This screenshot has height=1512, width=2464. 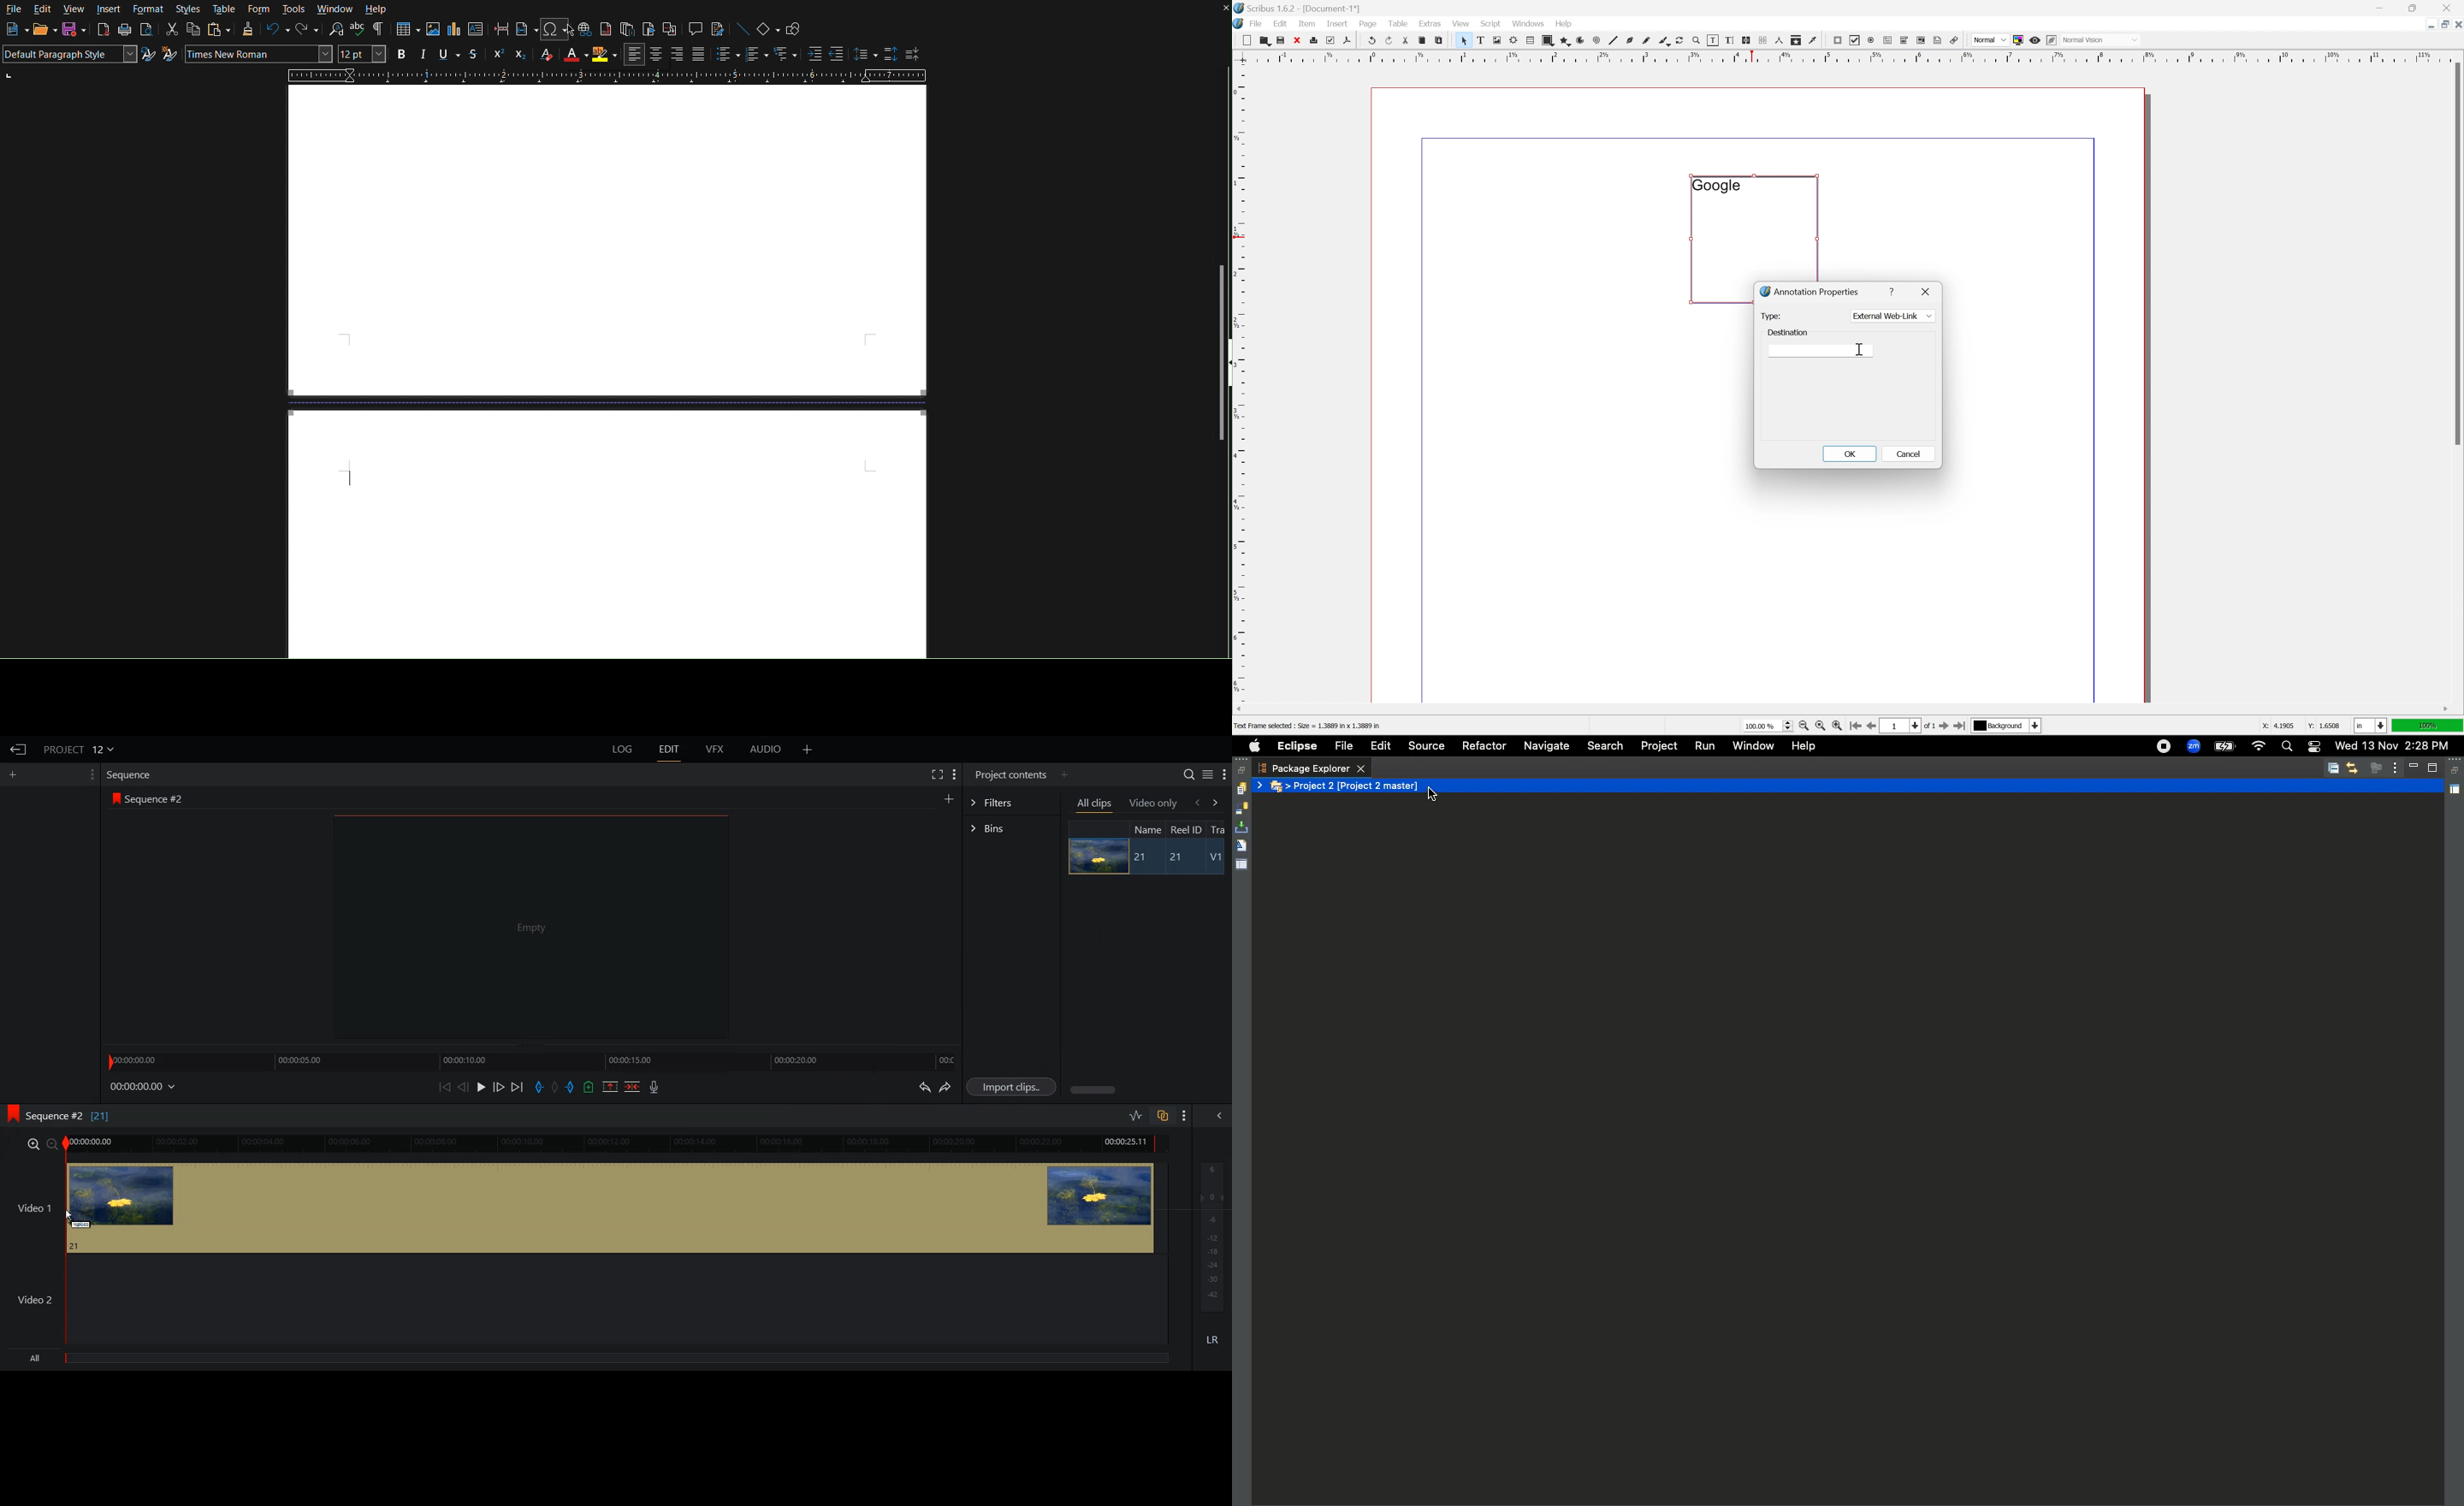 What do you see at coordinates (1196, 802) in the screenshot?
I see `backward` at bounding box center [1196, 802].